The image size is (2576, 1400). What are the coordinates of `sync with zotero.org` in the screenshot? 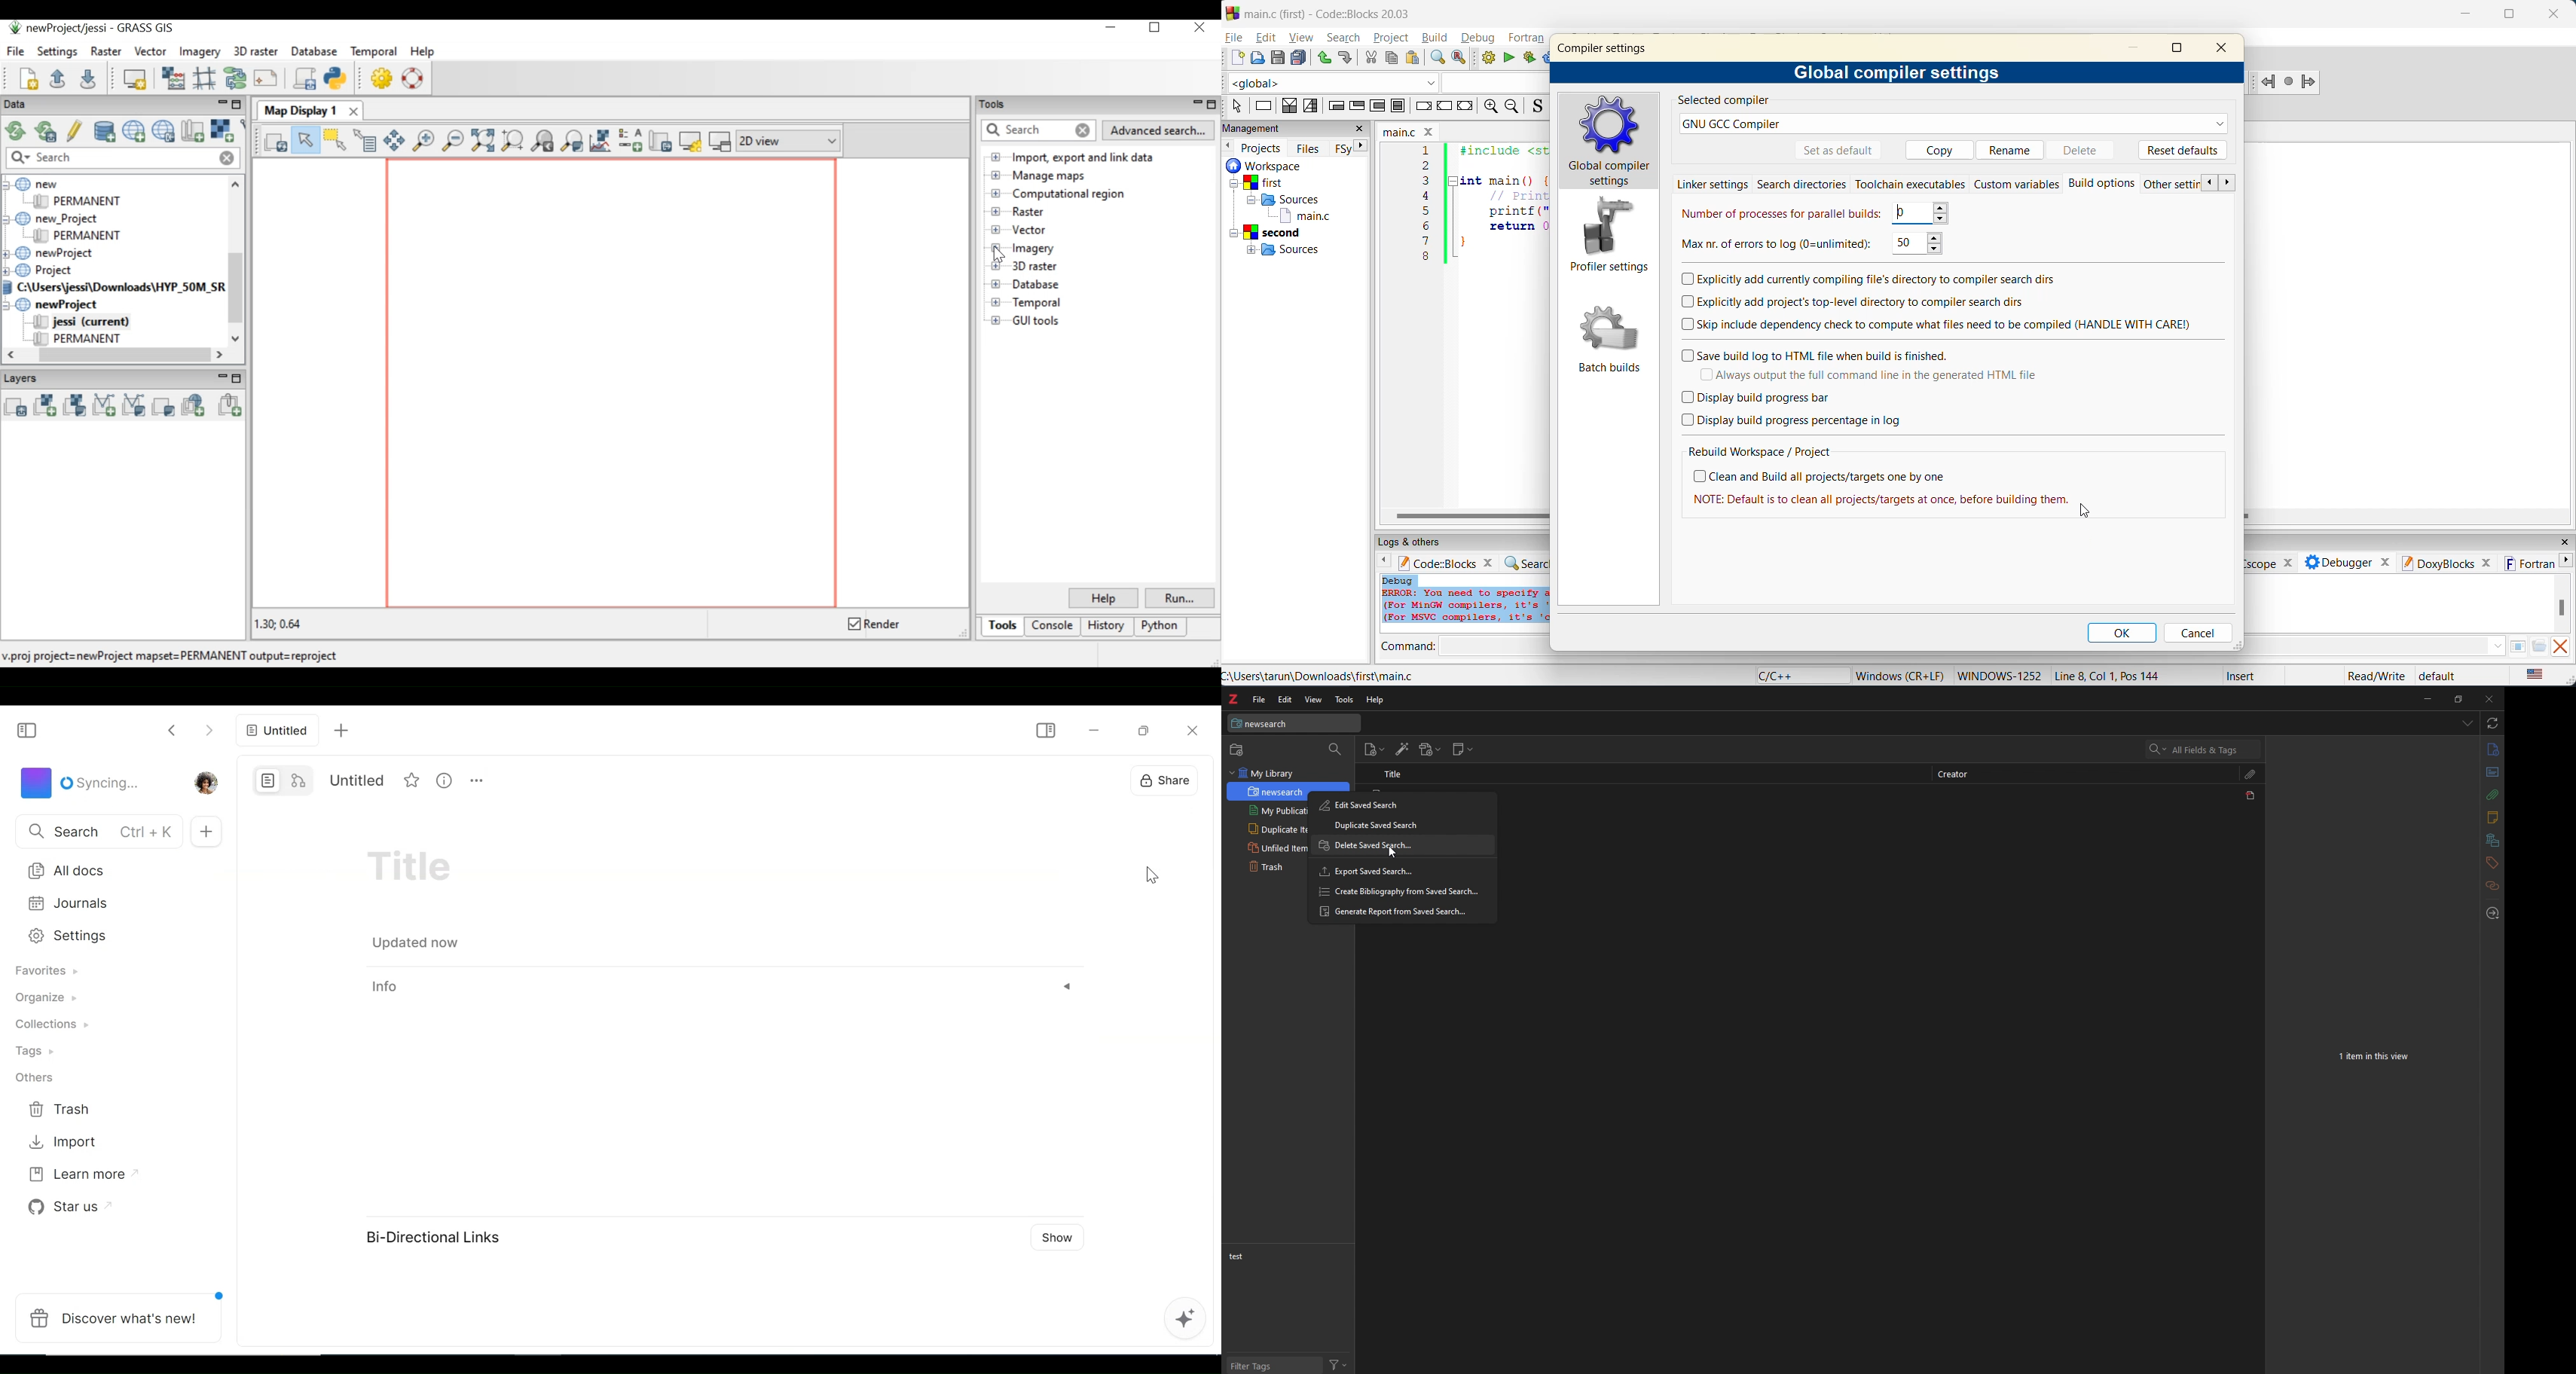 It's located at (2493, 724).